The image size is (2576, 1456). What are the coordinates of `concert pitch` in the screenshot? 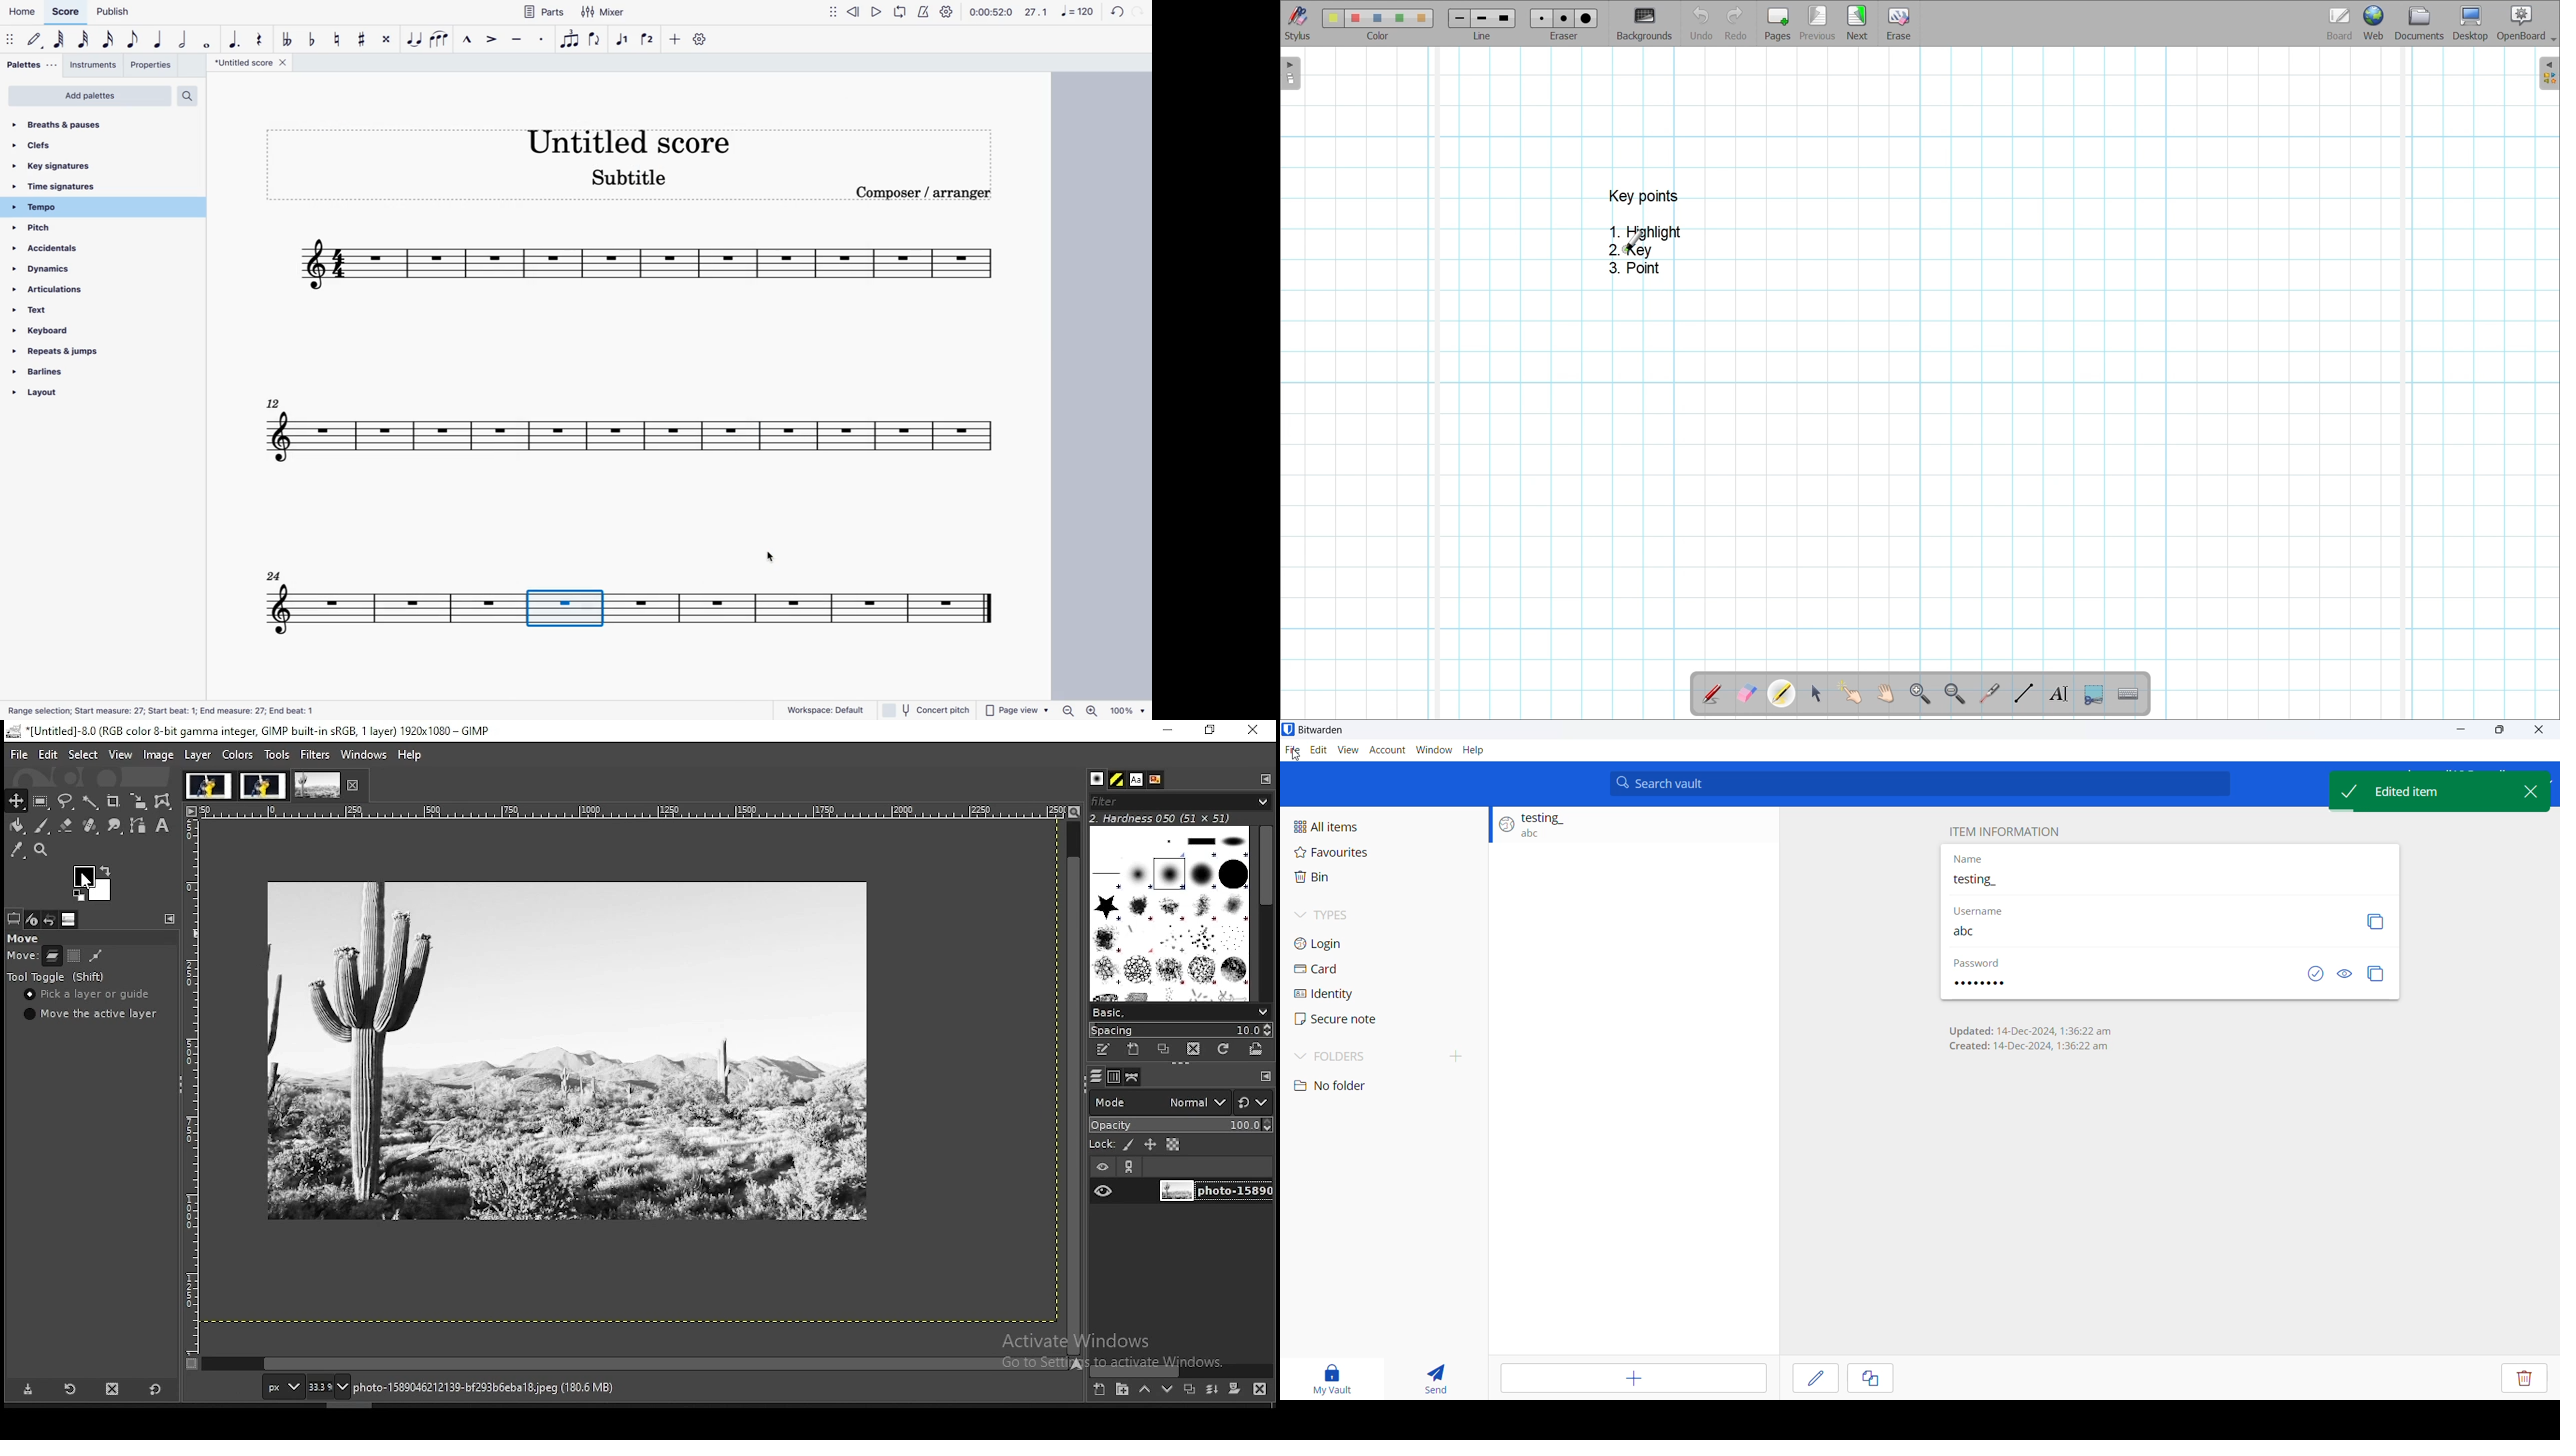 It's located at (928, 710).